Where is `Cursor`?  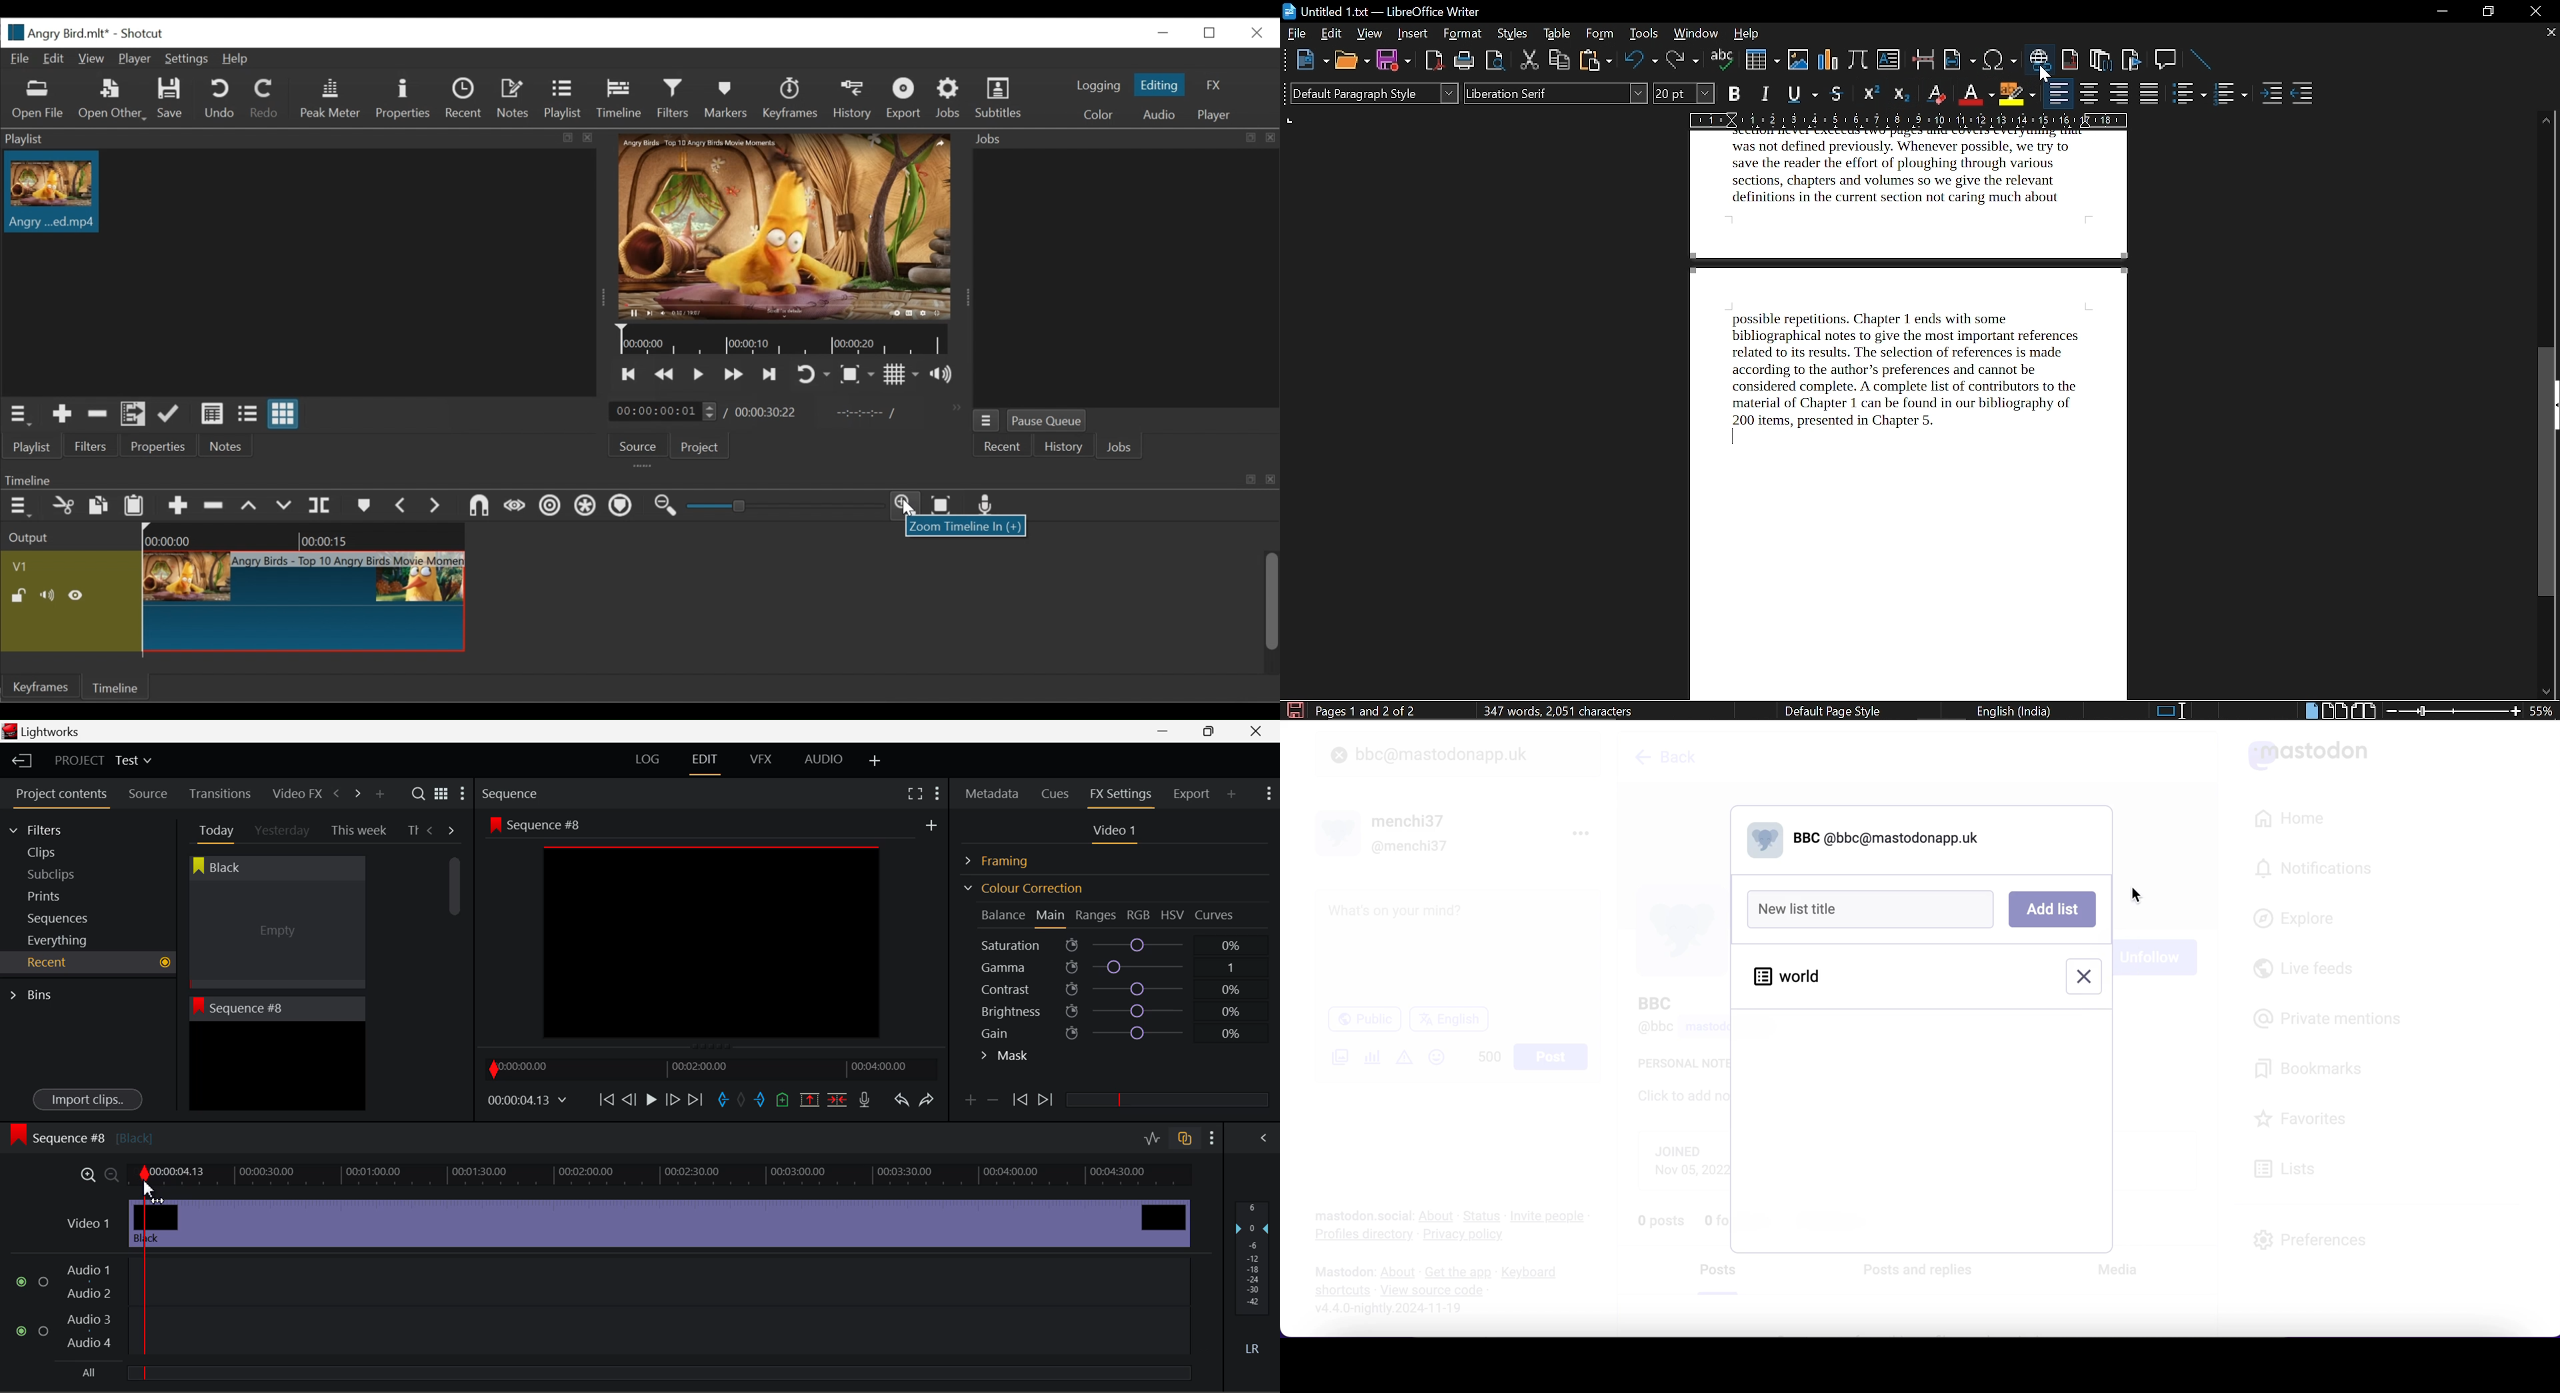 Cursor is located at coordinates (2044, 74).